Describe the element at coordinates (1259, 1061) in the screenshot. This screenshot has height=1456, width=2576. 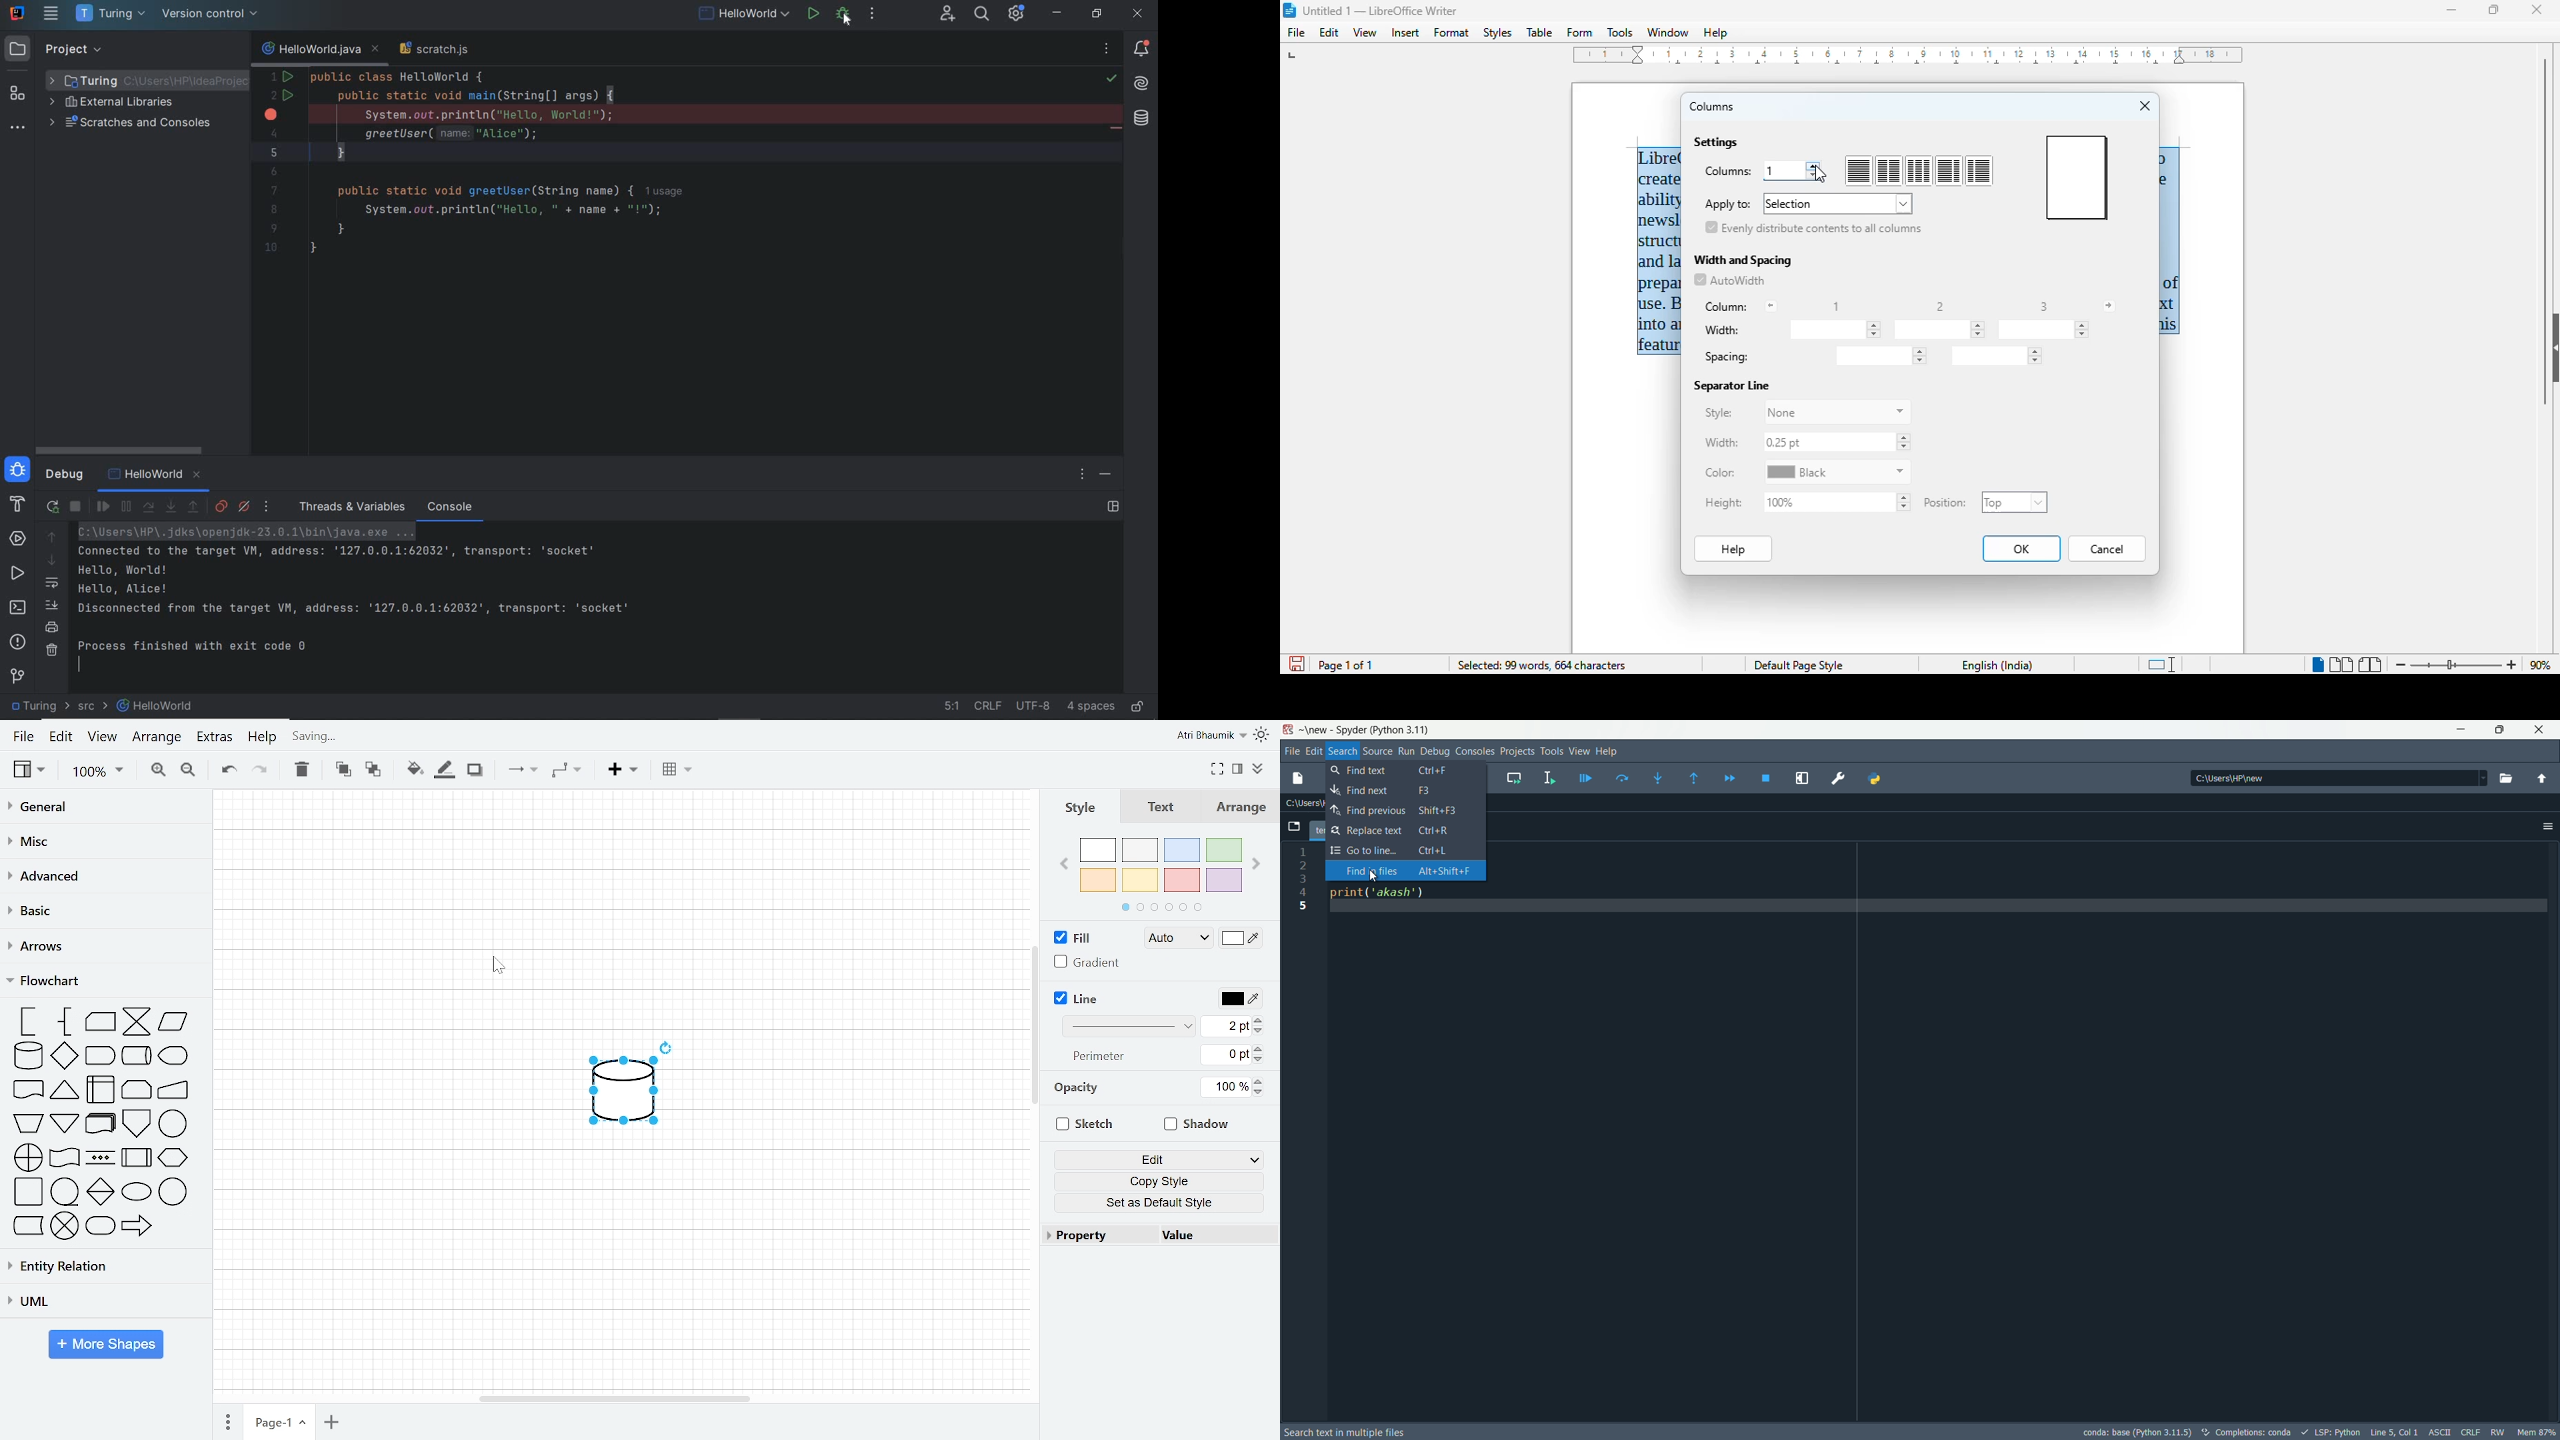
I see `Decrease perimeter` at that location.